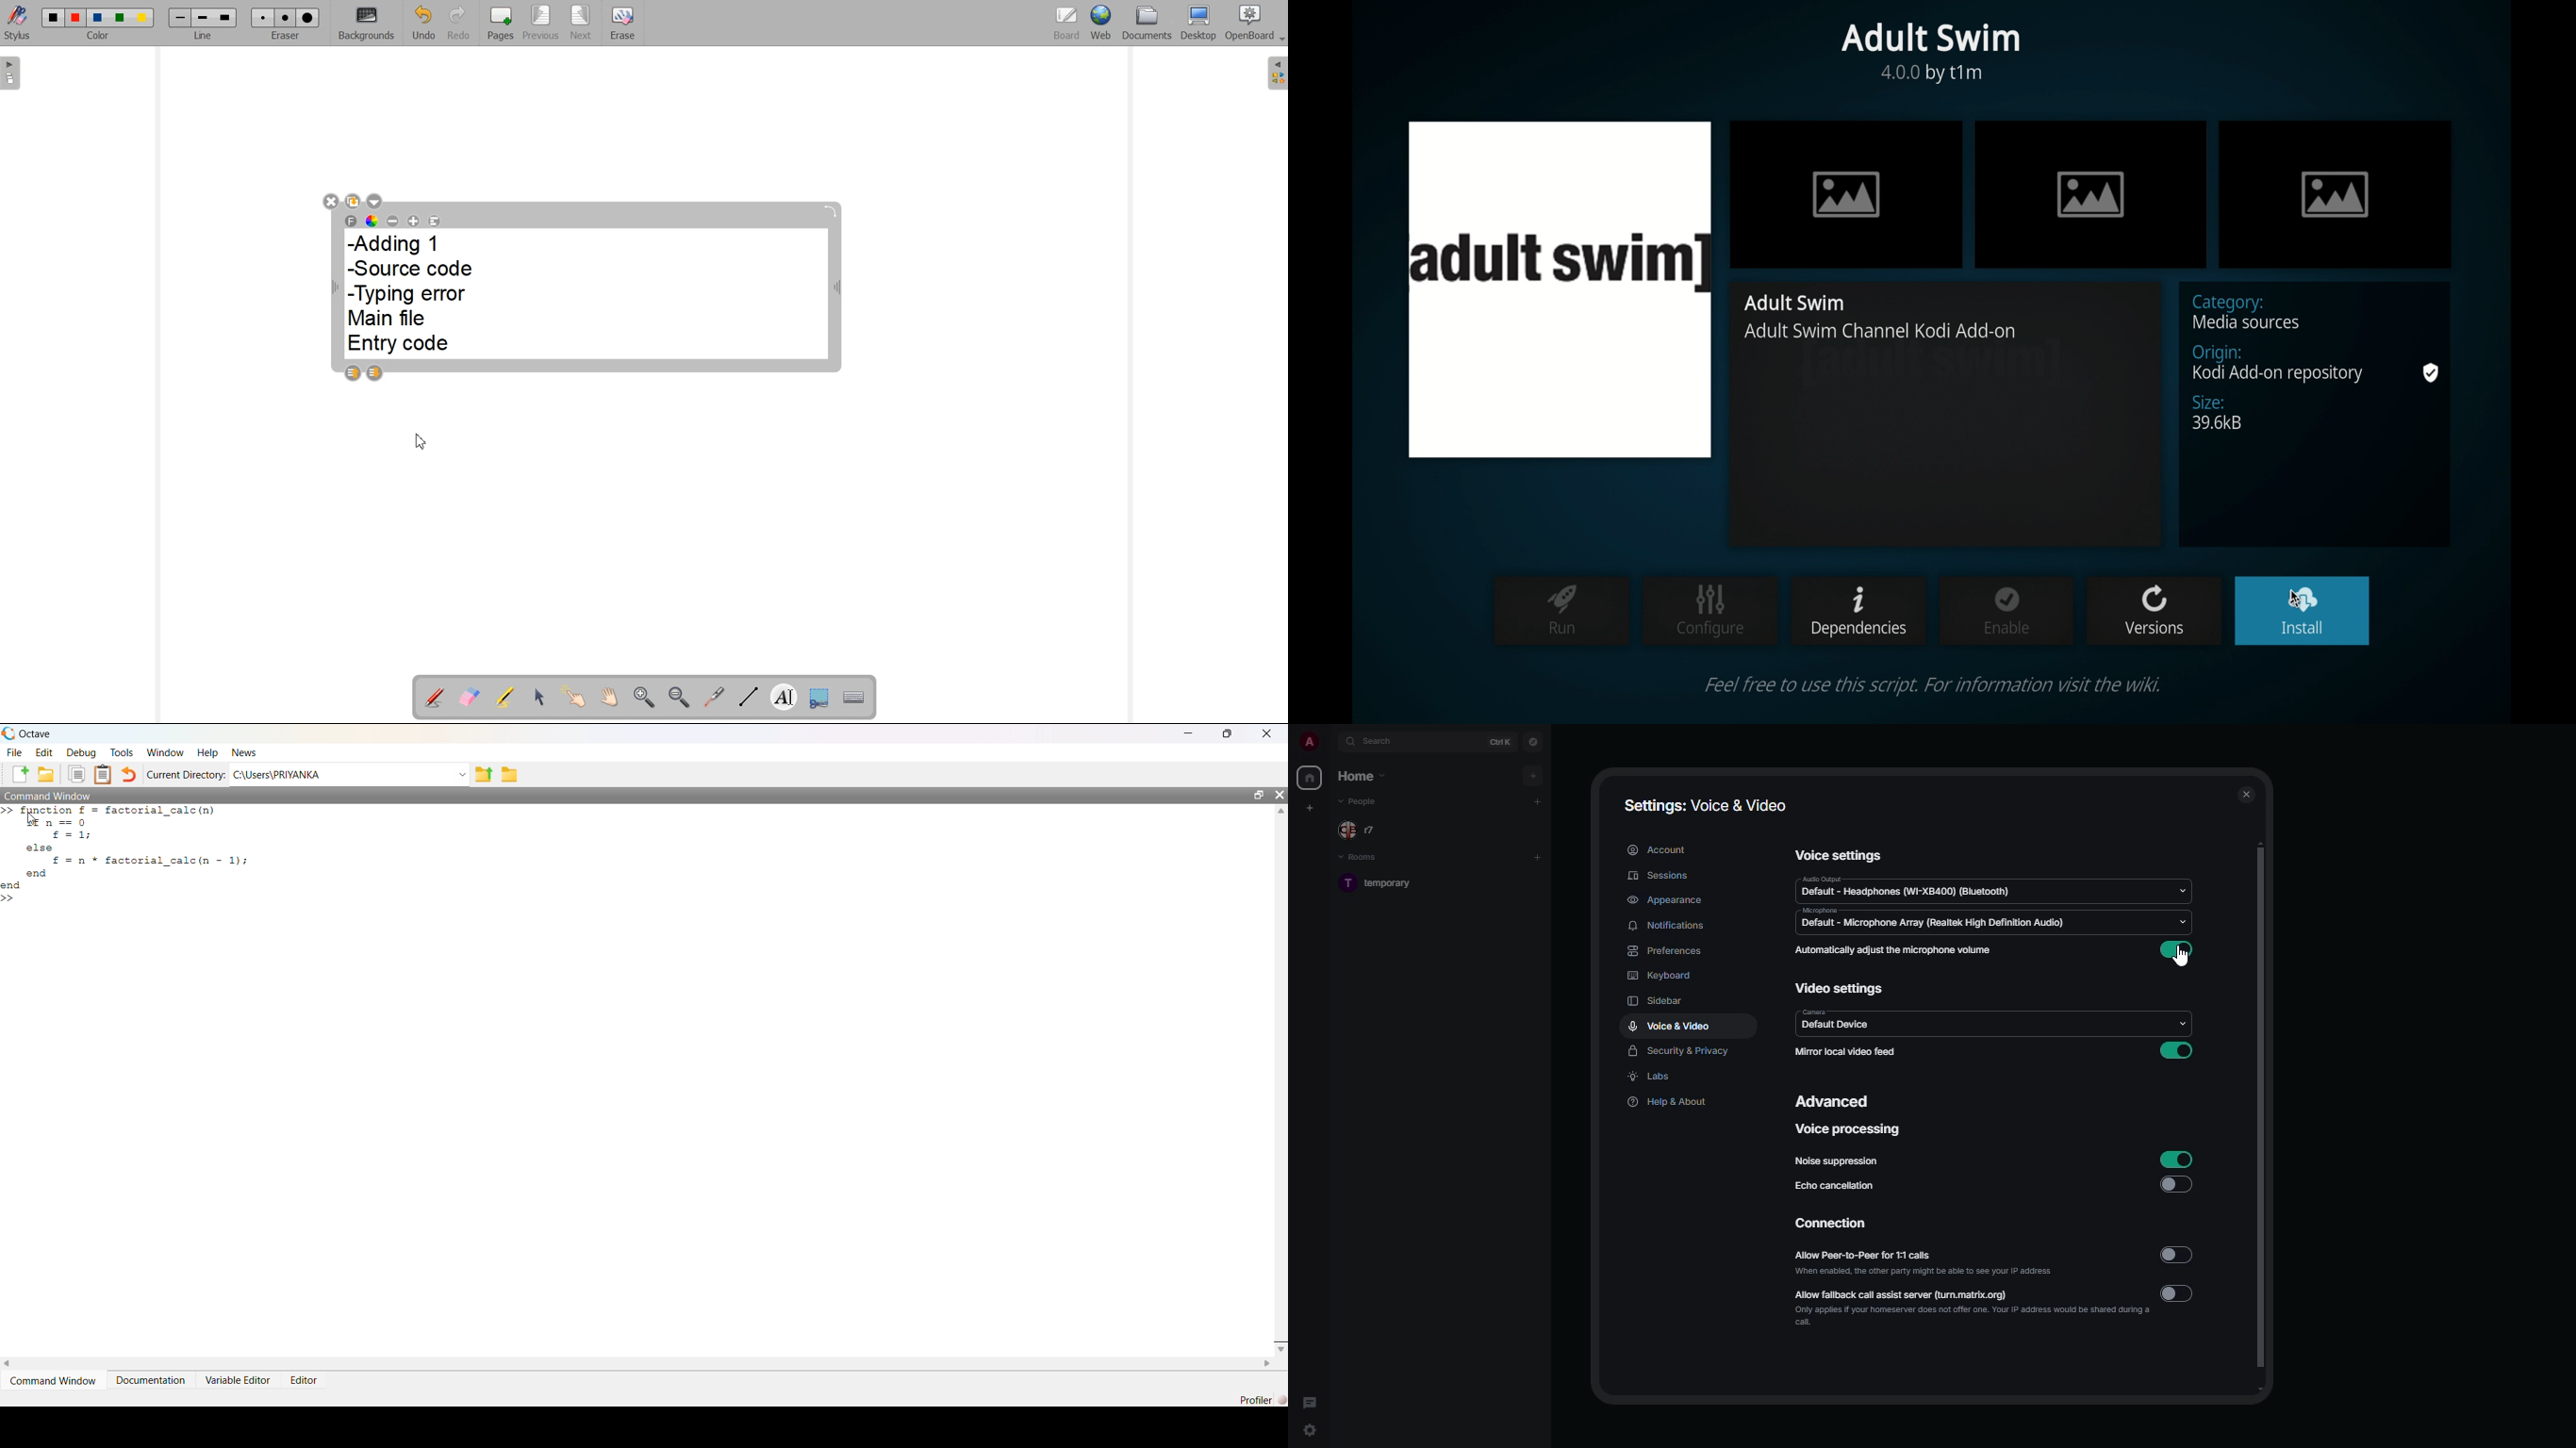 The image size is (2576, 1456). What do you see at coordinates (541, 23) in the screenshot?
I see `Previous` at bounding box center [541, 23].